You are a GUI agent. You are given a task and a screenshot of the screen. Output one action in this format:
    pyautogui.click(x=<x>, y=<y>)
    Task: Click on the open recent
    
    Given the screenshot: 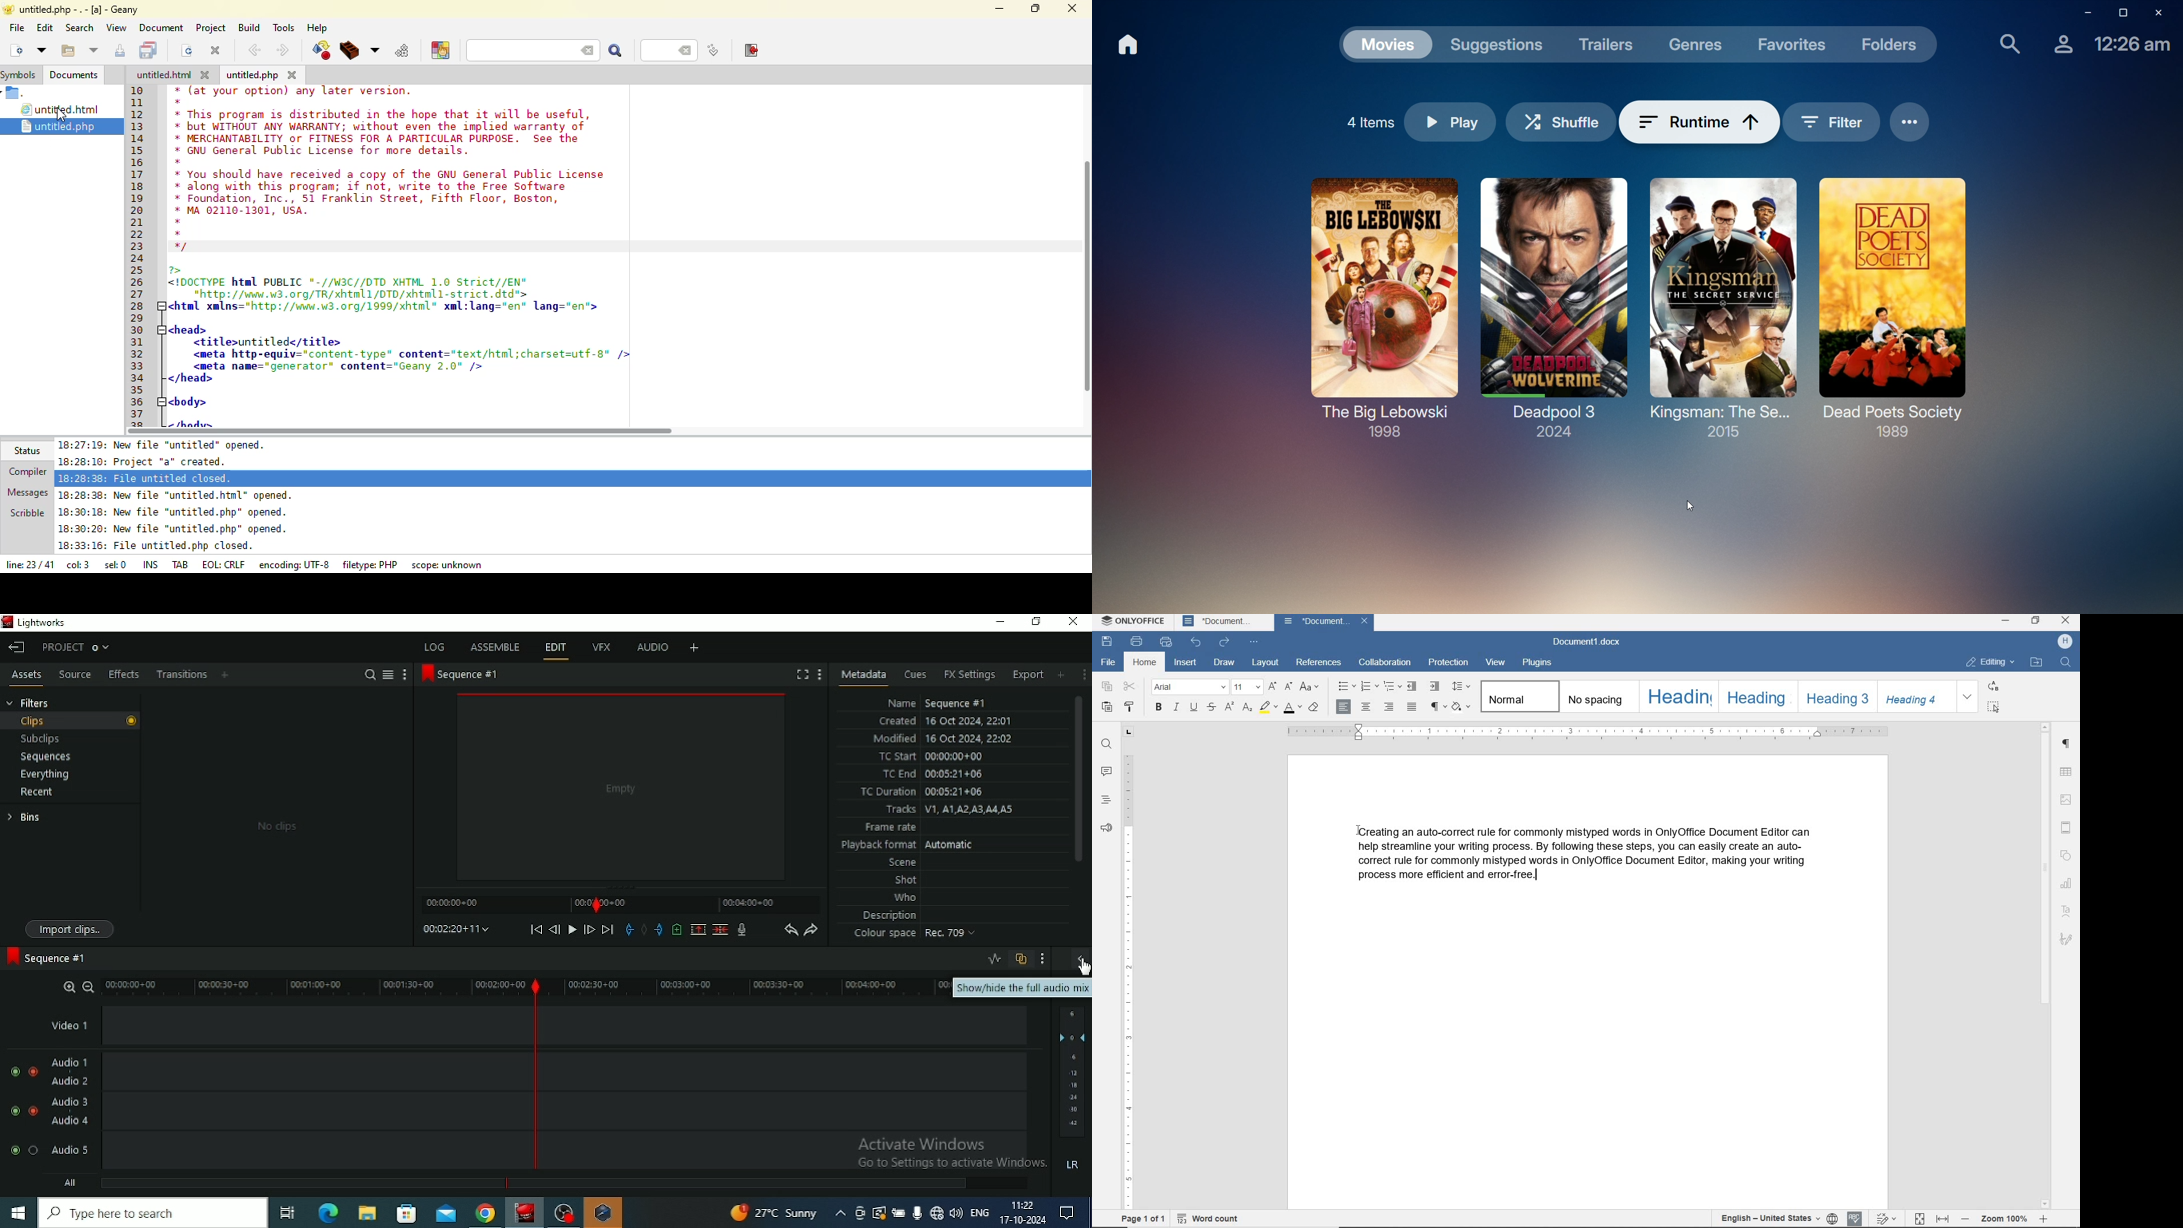 What is the action you would take?
    pyautogui.click(x=94, y=50)
    